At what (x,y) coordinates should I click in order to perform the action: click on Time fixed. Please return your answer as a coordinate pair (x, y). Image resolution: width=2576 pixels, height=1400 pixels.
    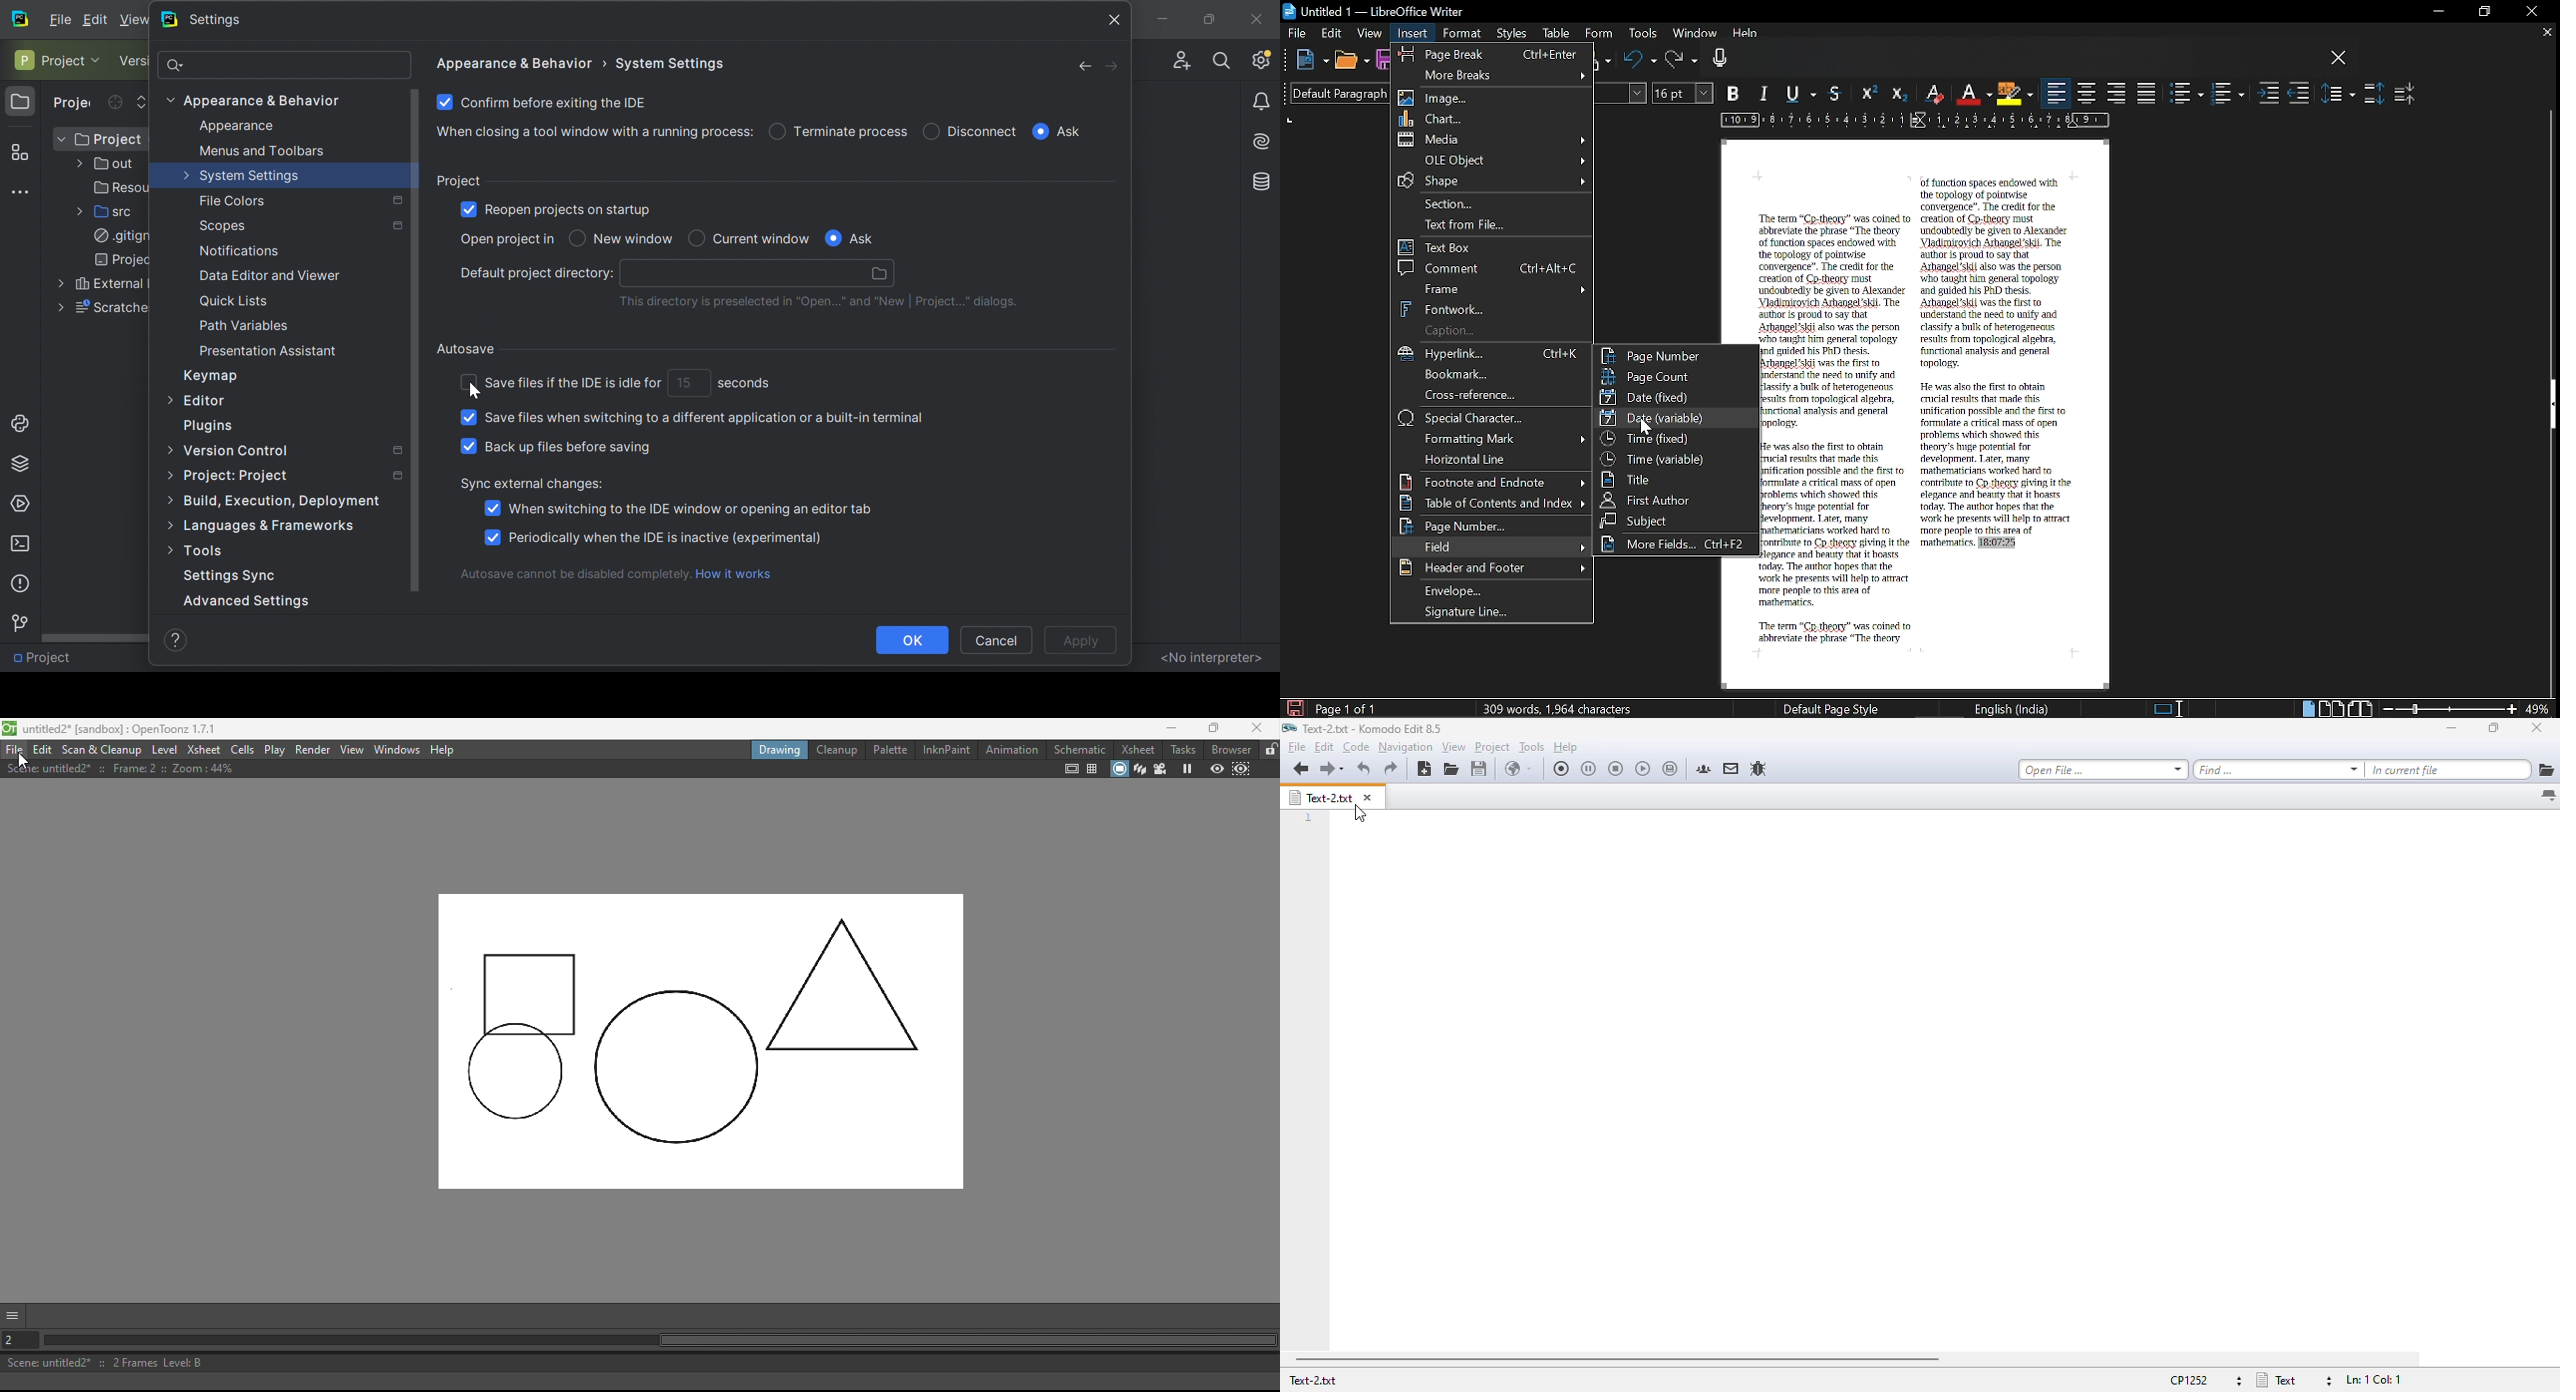
    Looking at the image, I should click on (1674, 438).